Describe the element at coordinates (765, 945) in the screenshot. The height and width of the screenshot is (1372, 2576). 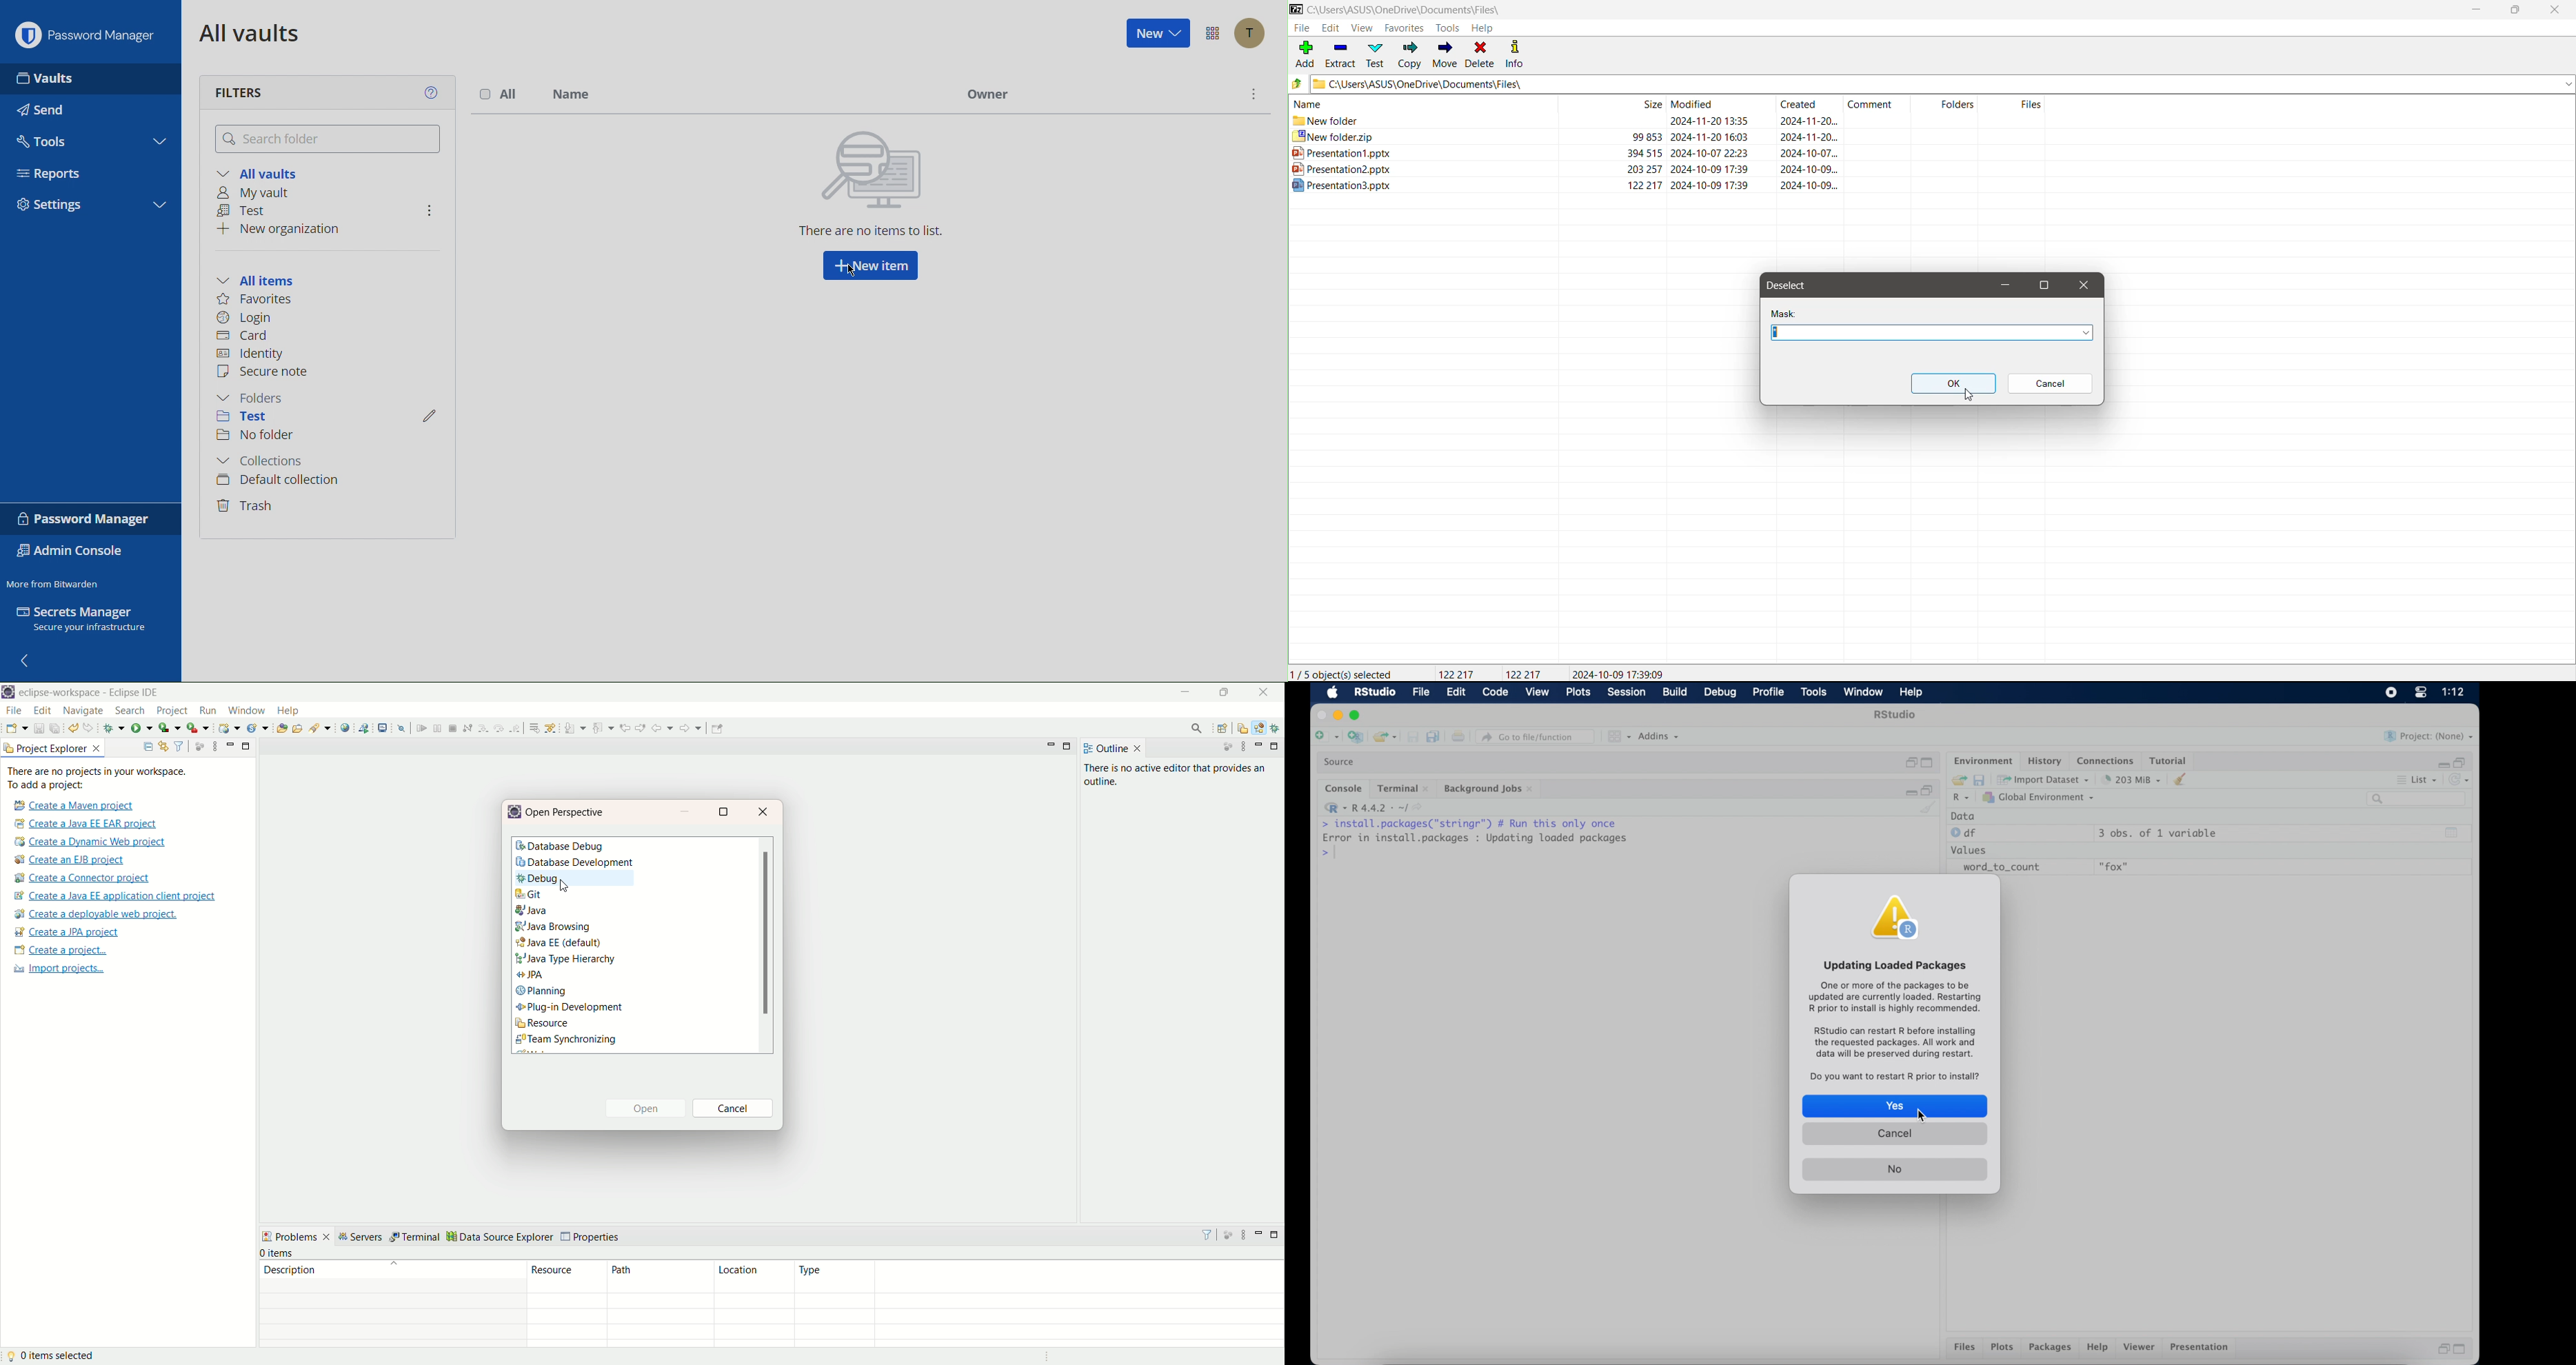
I see `scroll bar` at that location.